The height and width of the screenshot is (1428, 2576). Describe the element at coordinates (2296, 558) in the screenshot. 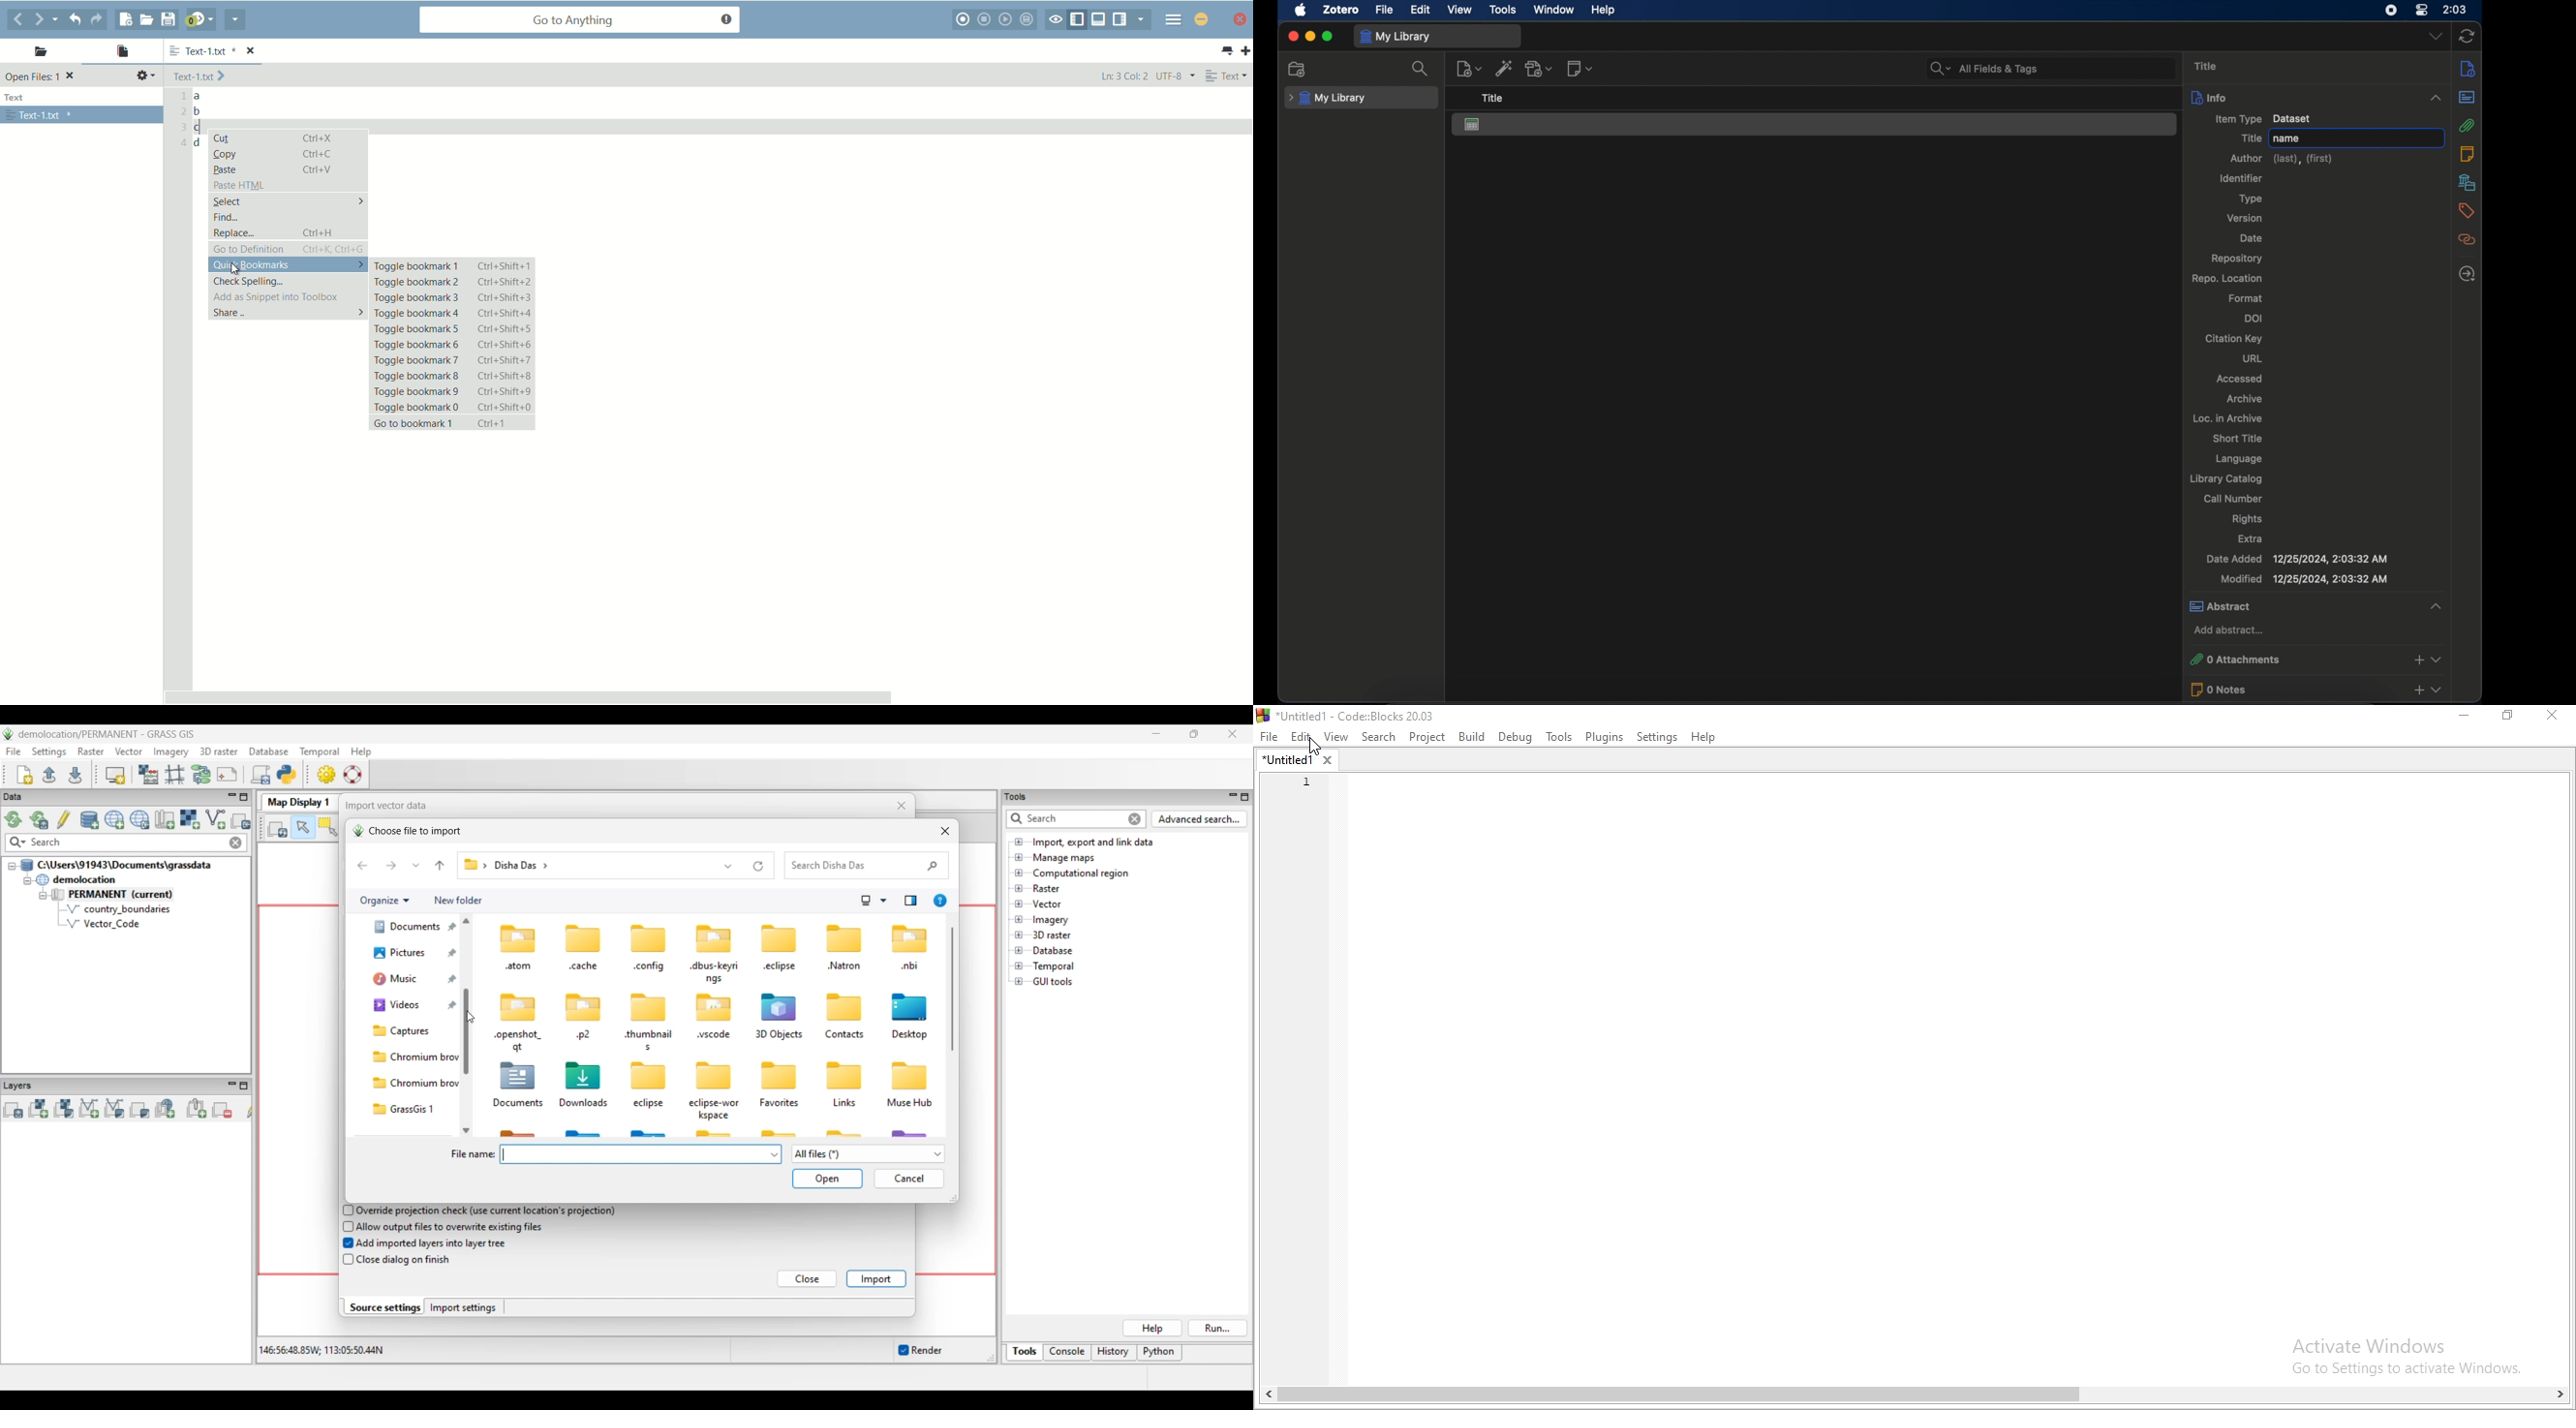

I see `date added` at that location.